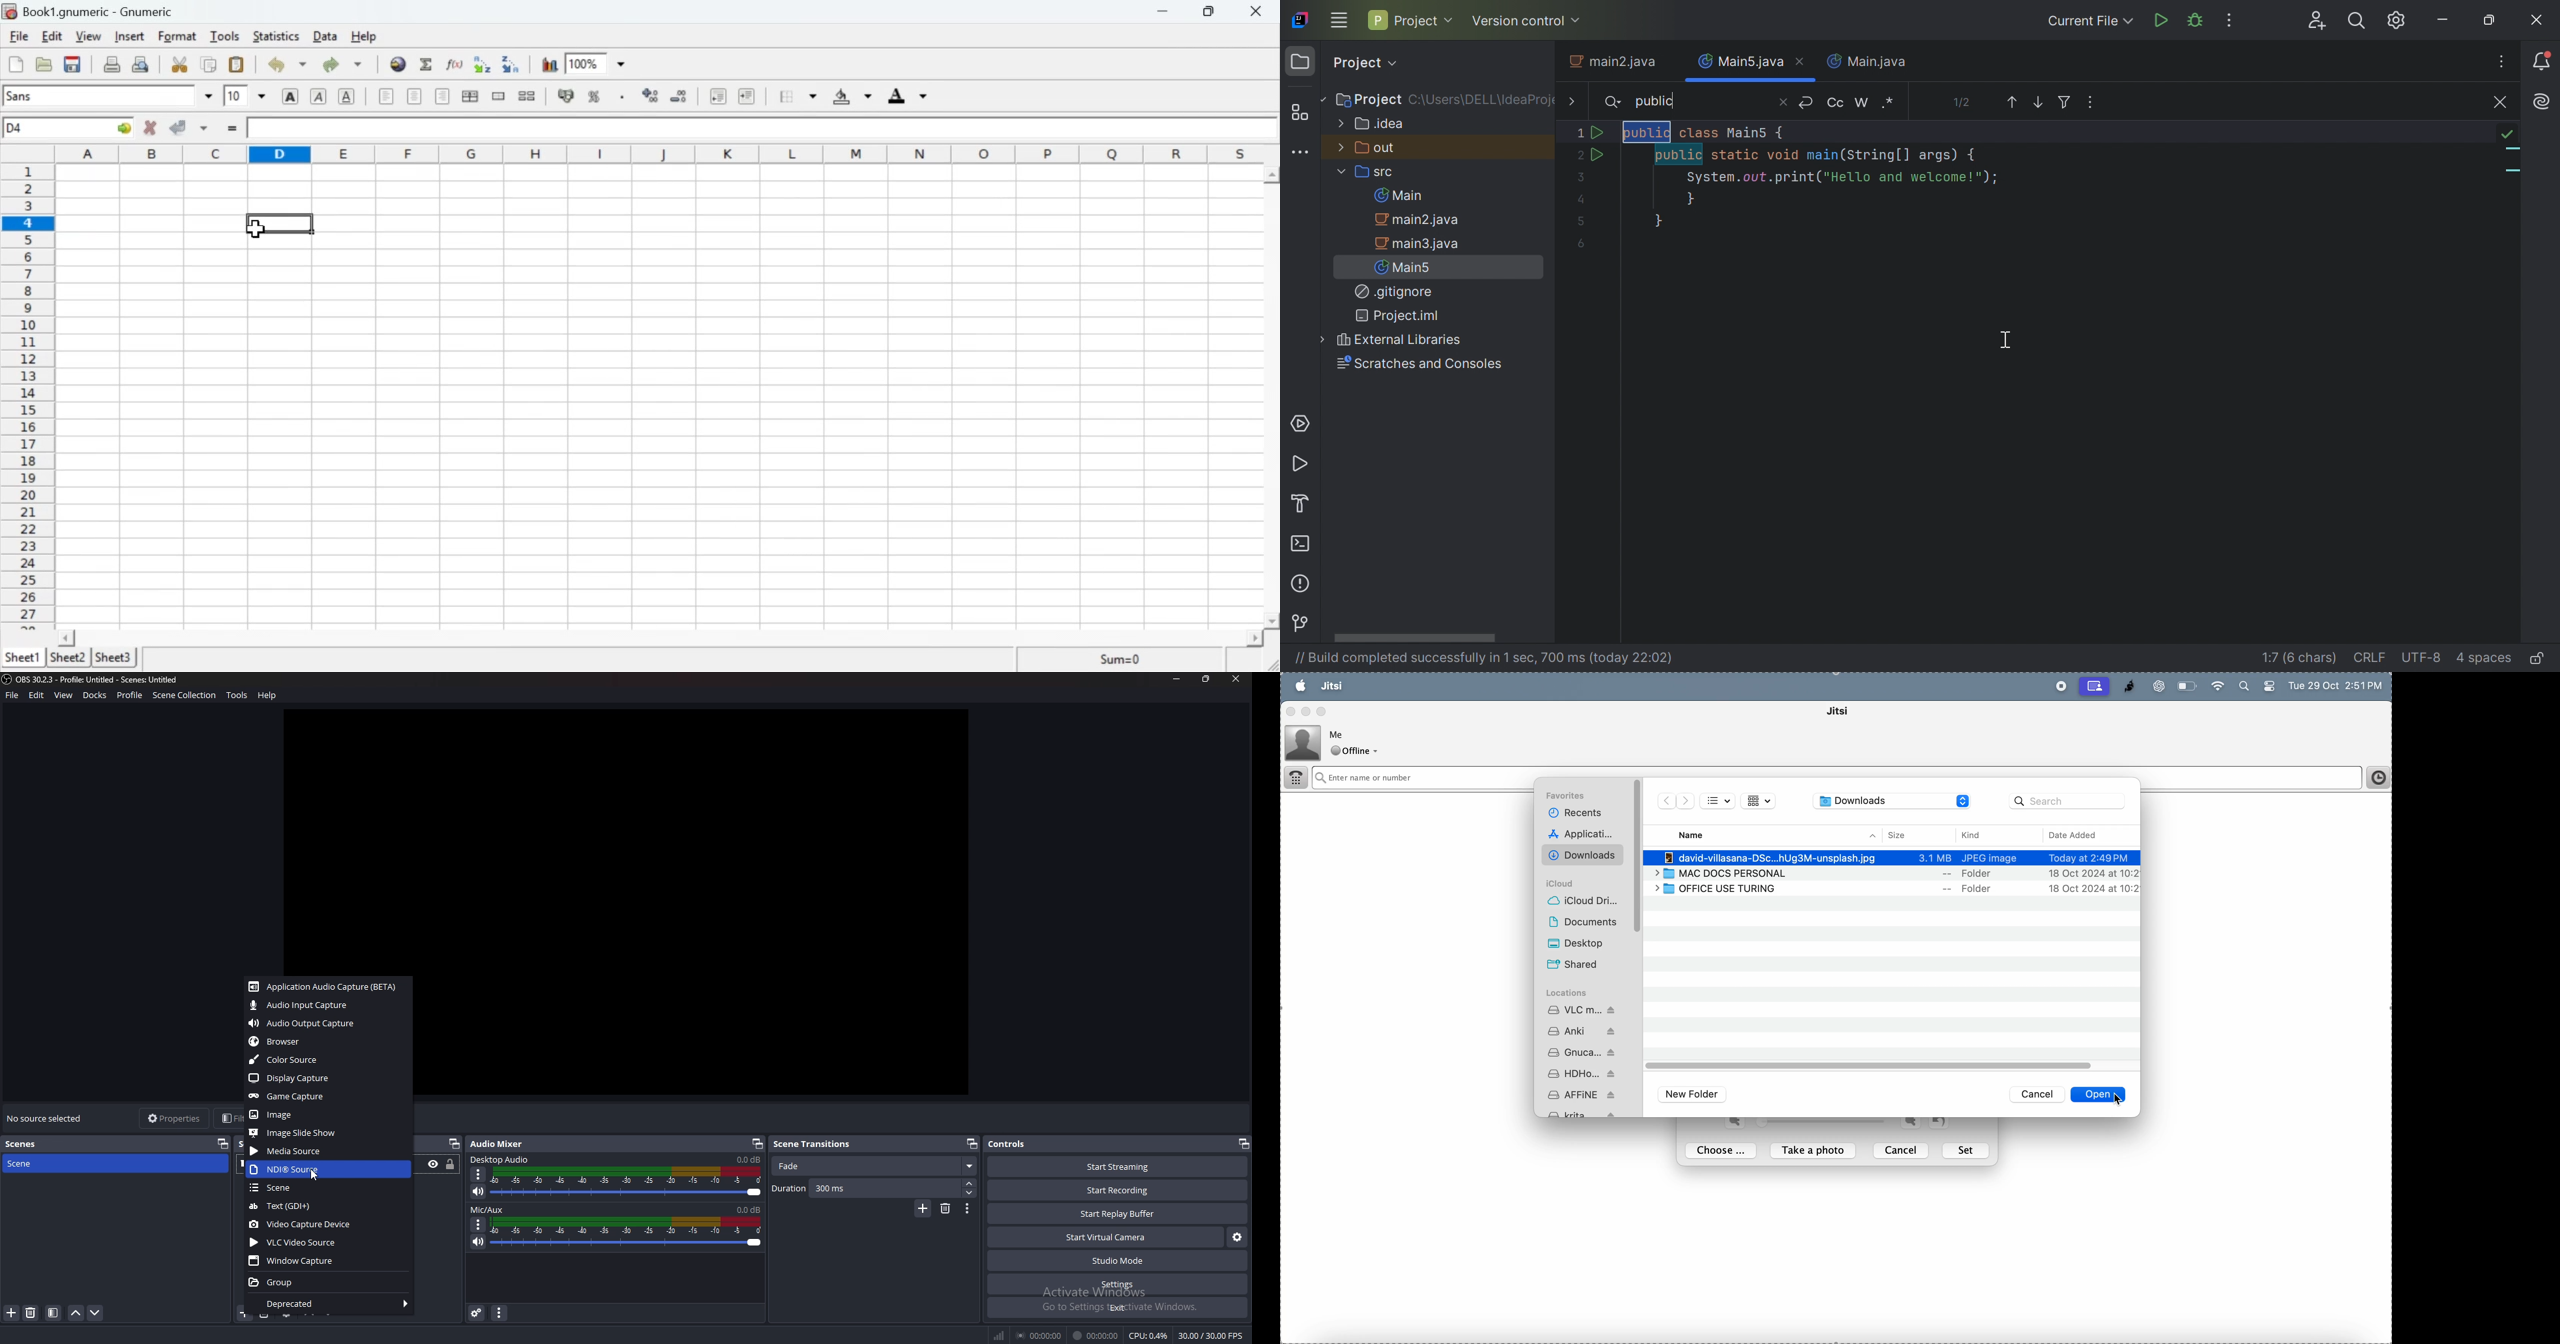 This screenshot has width=2576, height=1344. What do you see at coordinates (1208, 679) in the screenshot?
I see `resize` at bounding box center [1208, 679].